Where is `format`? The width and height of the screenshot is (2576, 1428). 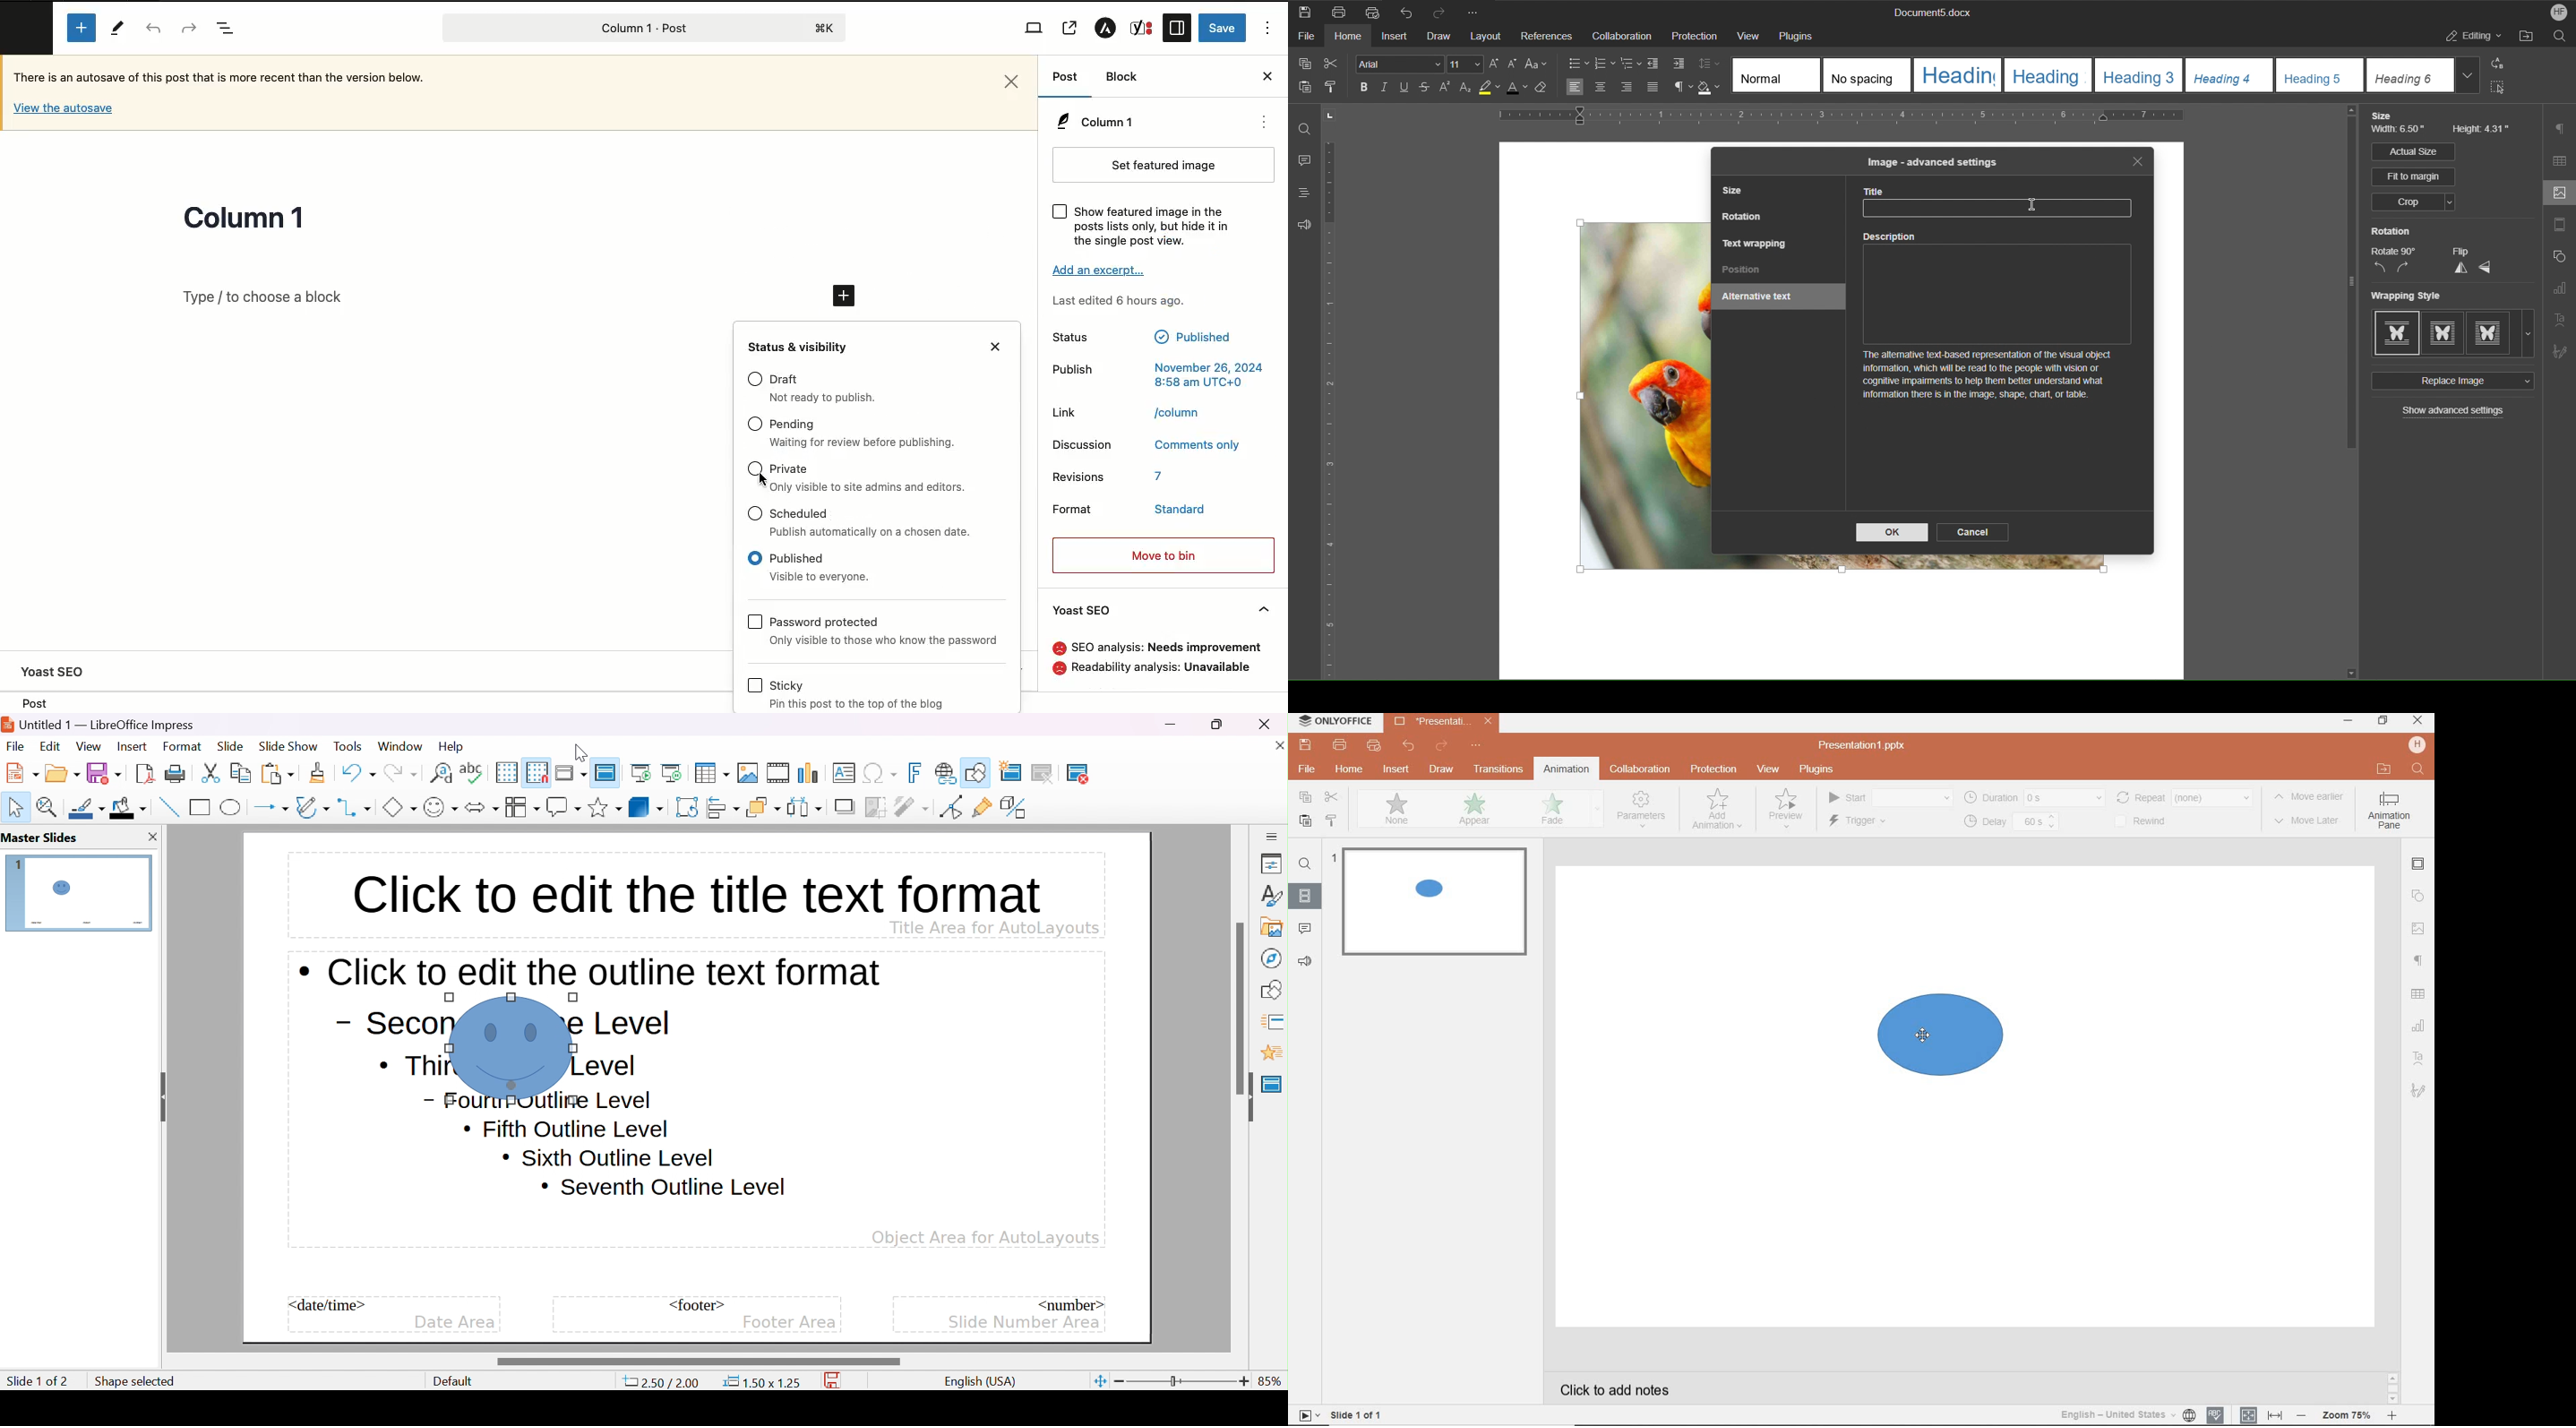 format is located at coordinates (183, 746).